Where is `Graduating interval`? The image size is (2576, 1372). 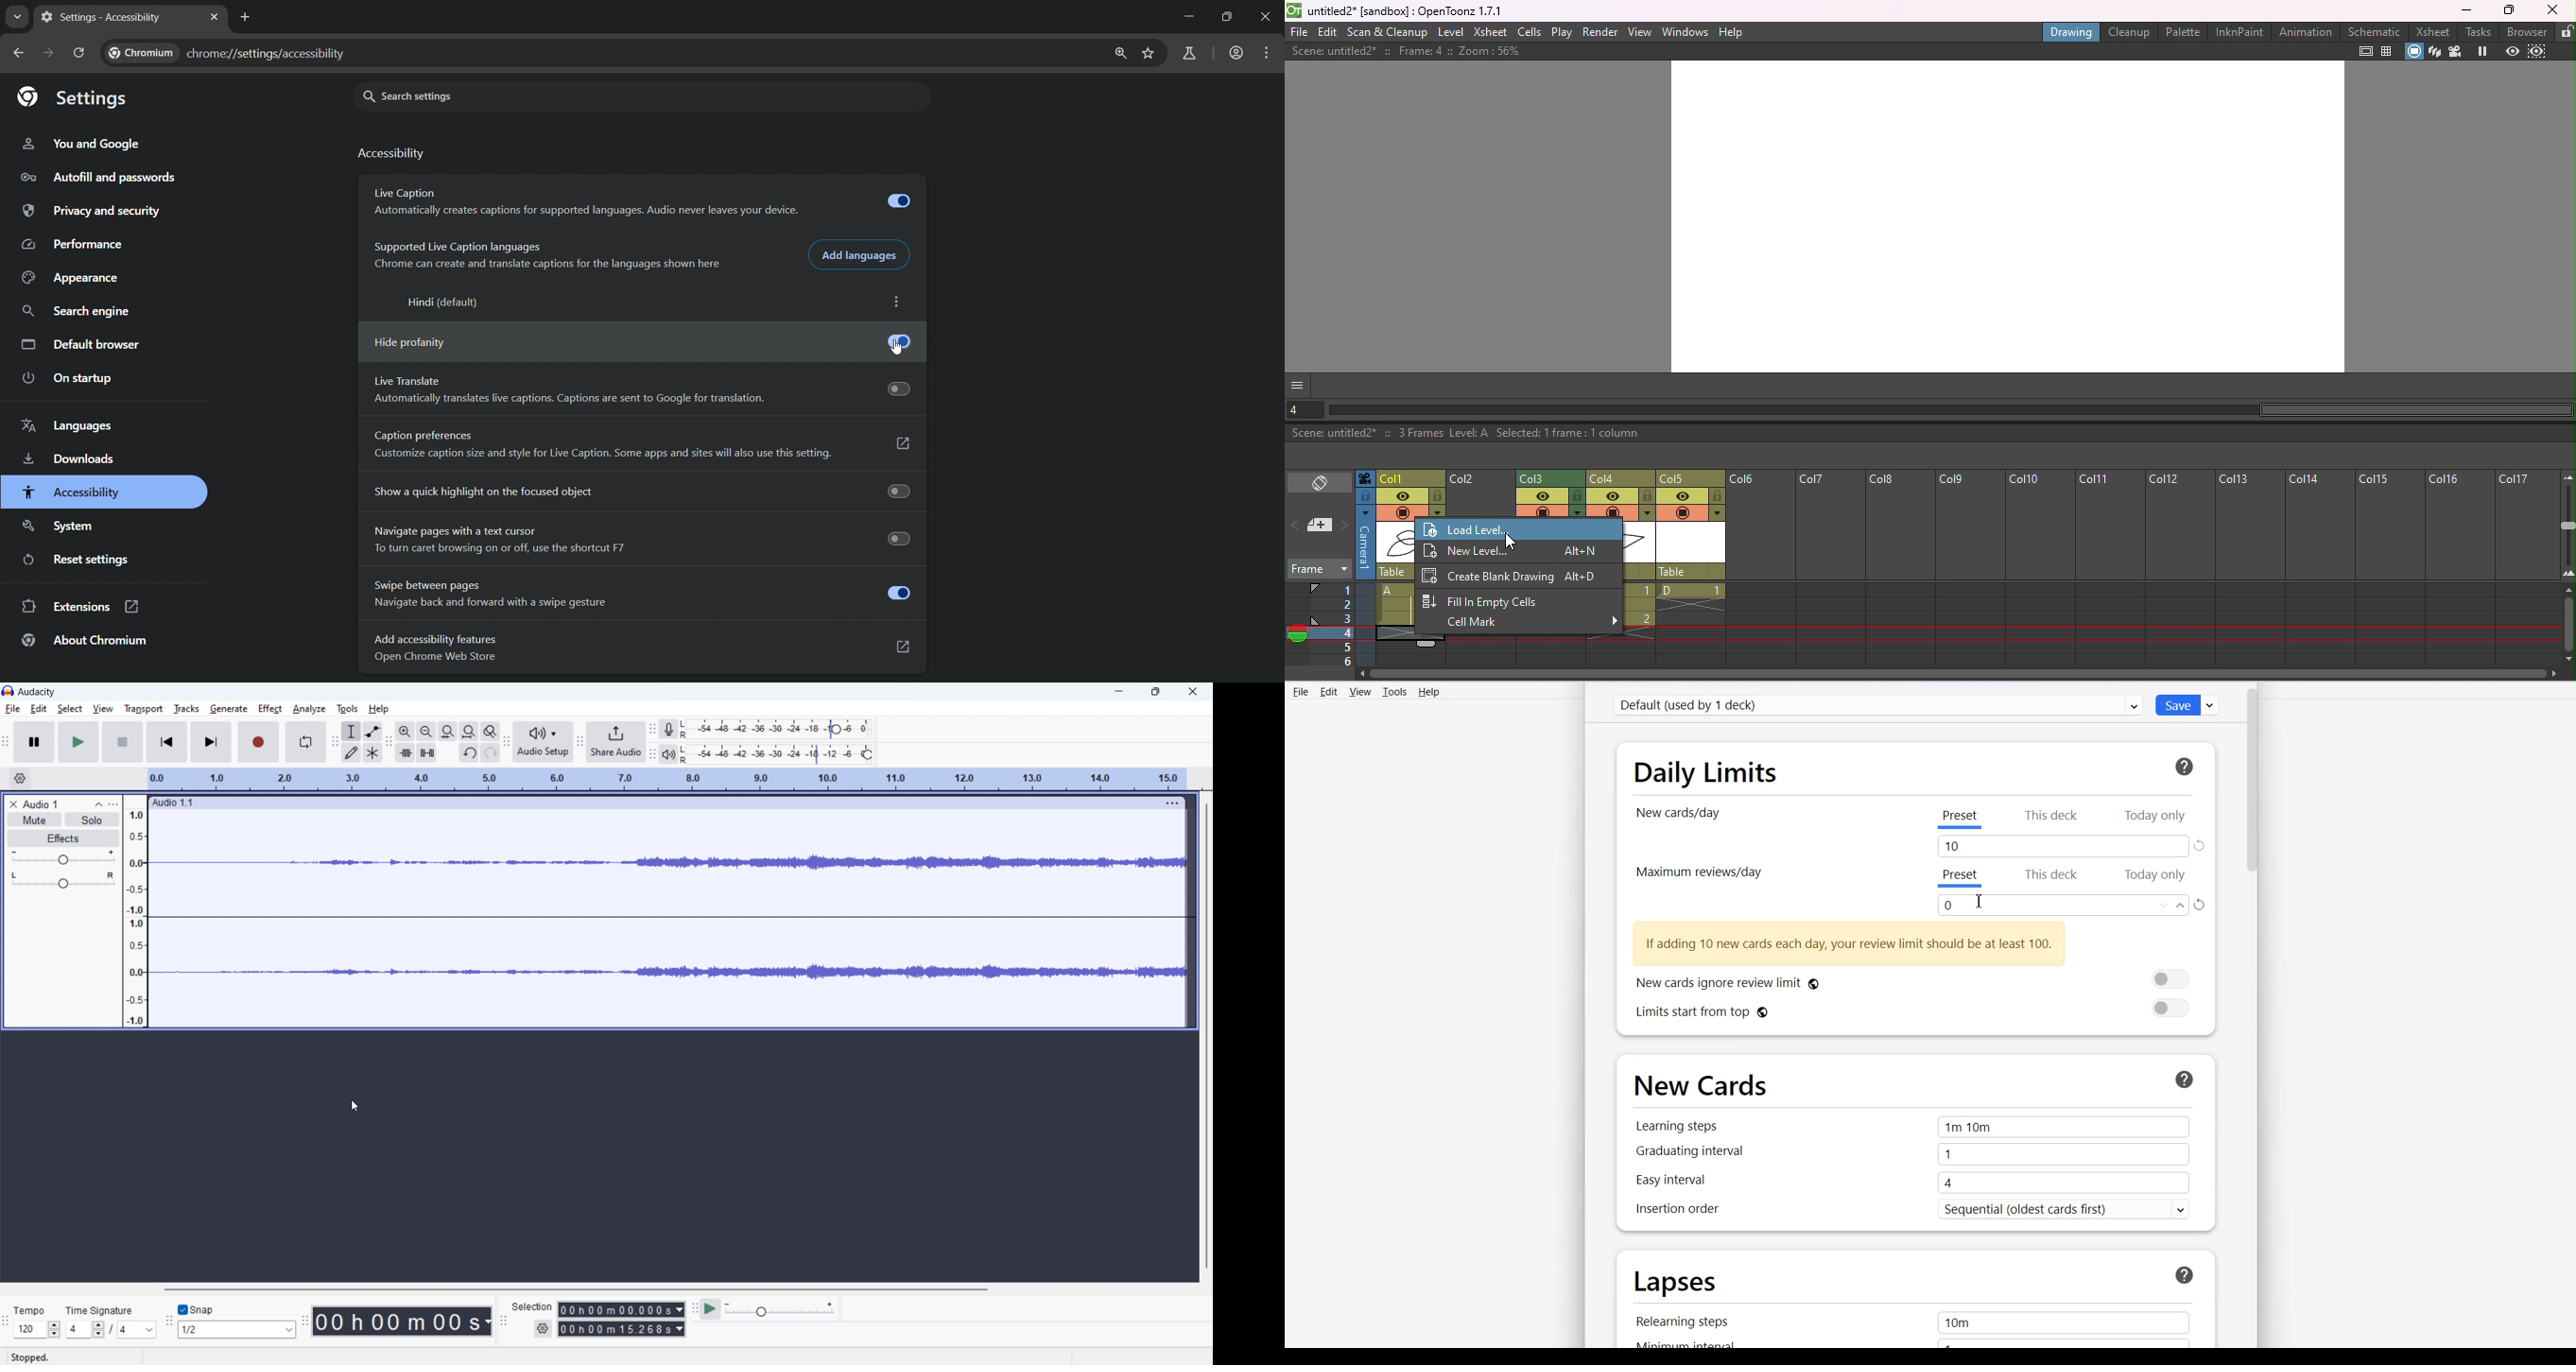 Graduating interval is located at coordinates (1911, 1157).